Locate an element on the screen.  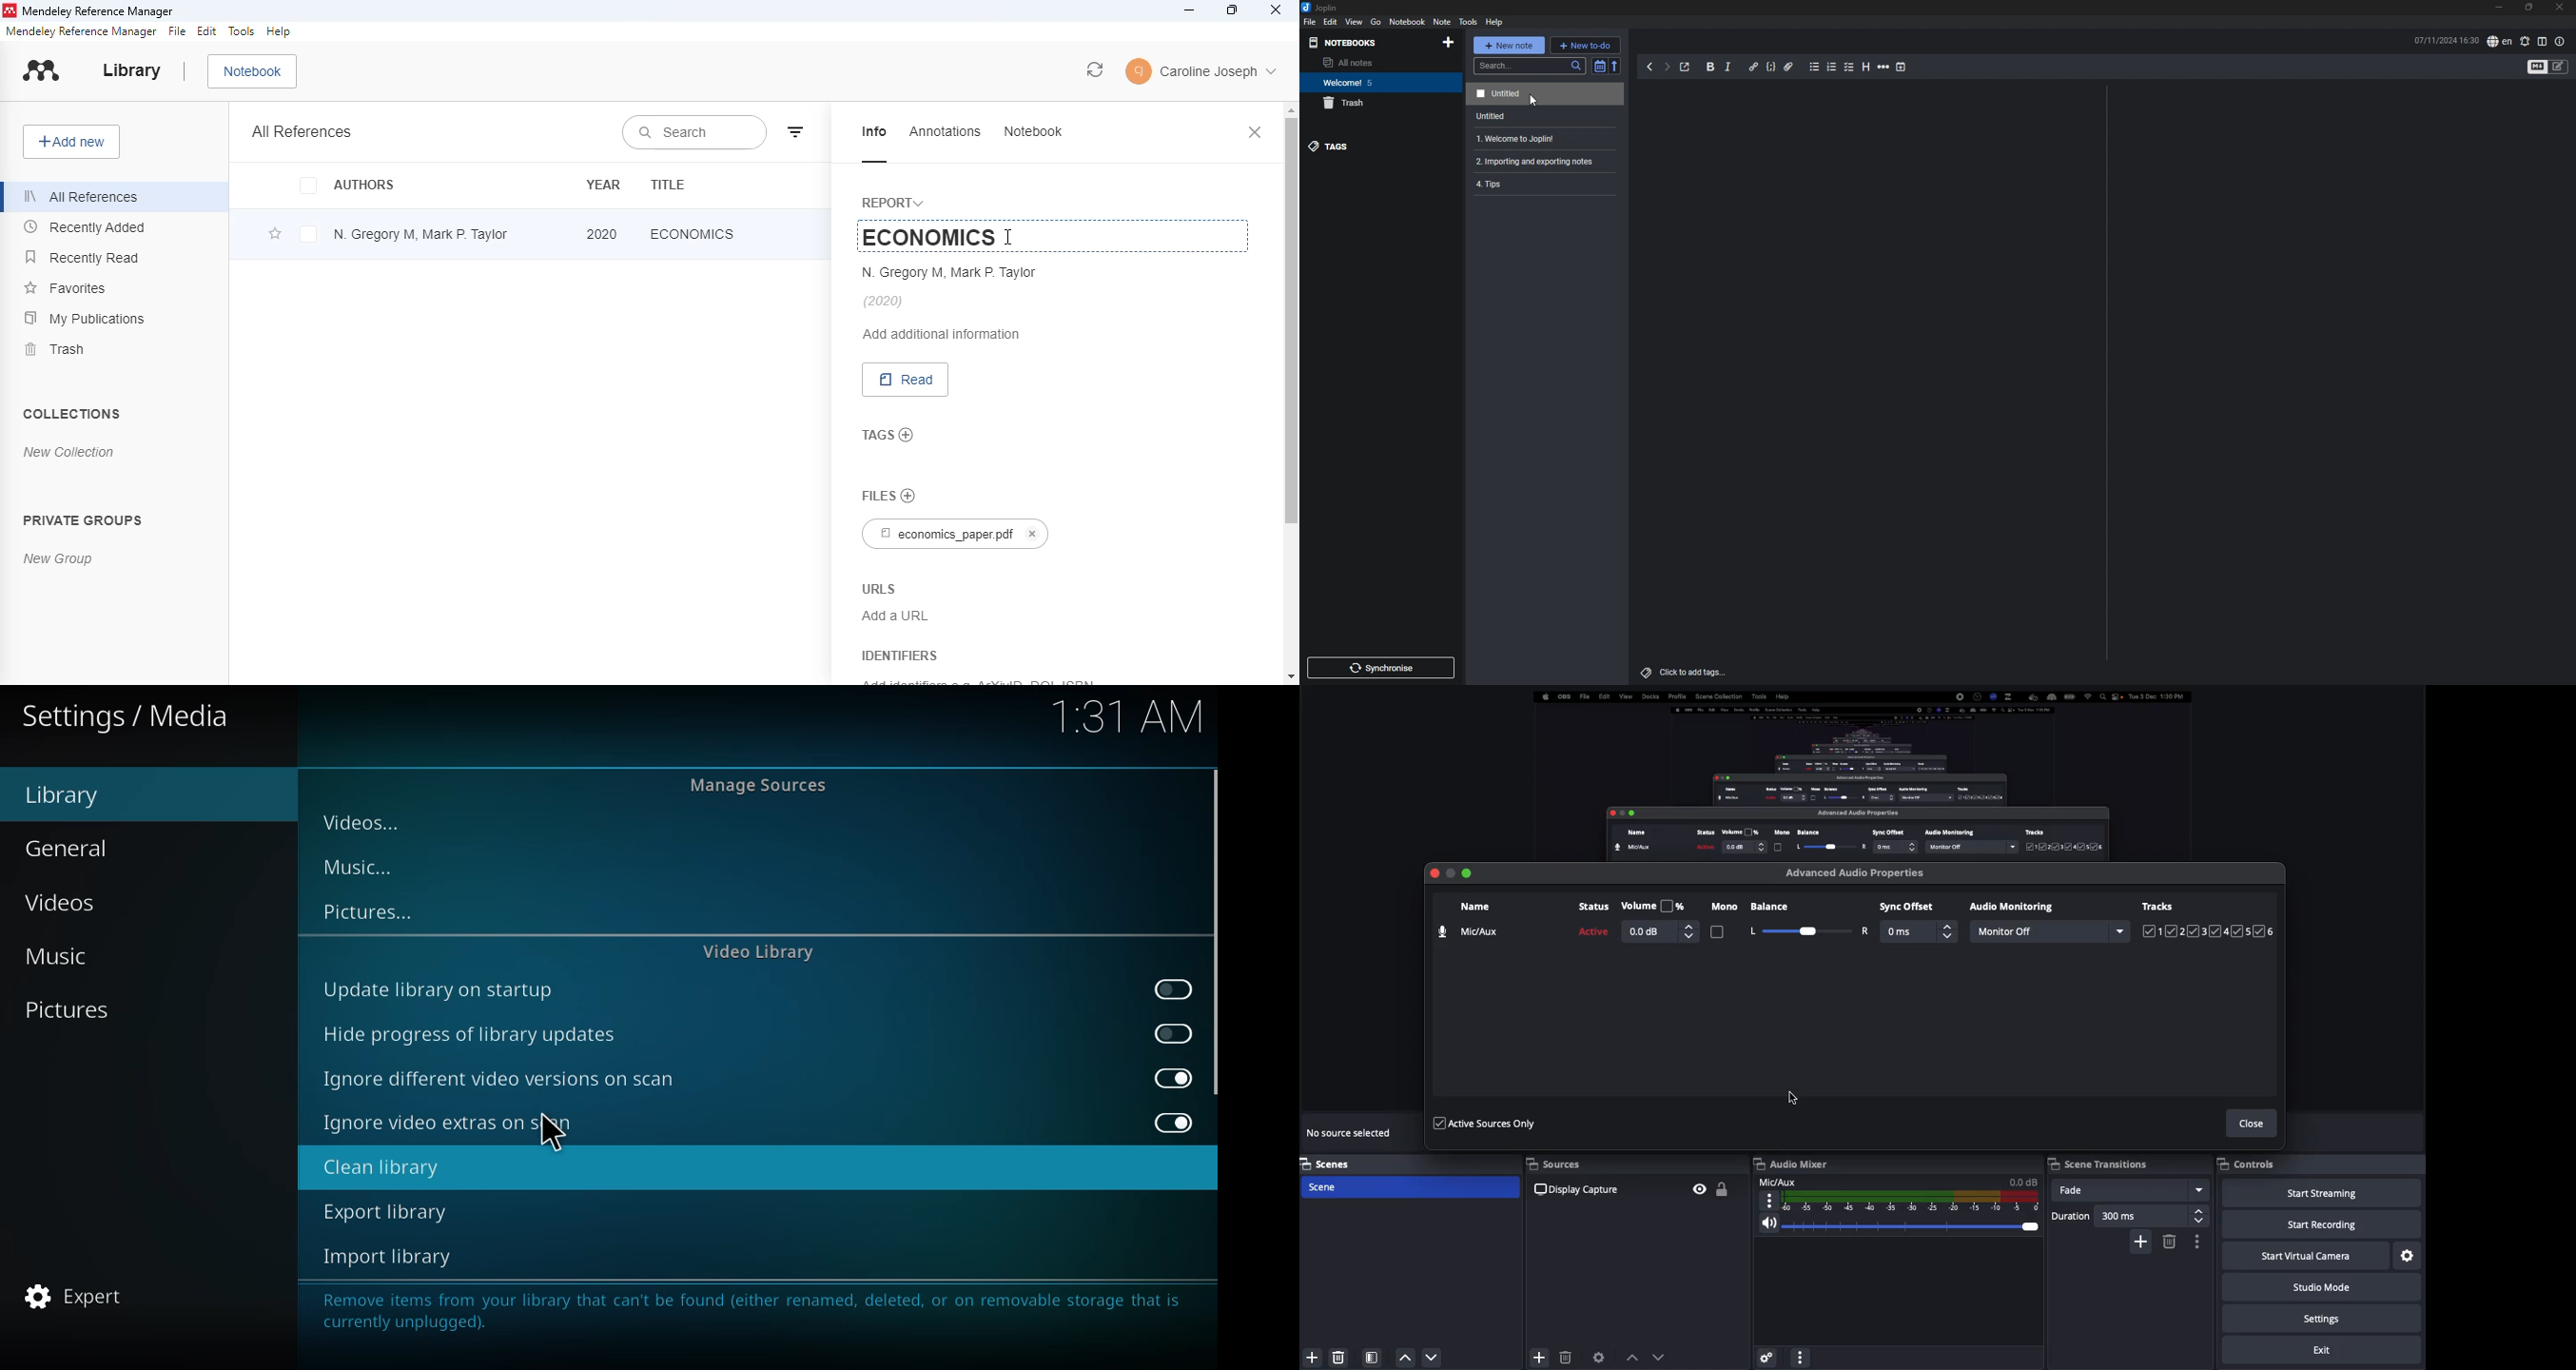
Active sources only is located at coordinates (1487, 1124).